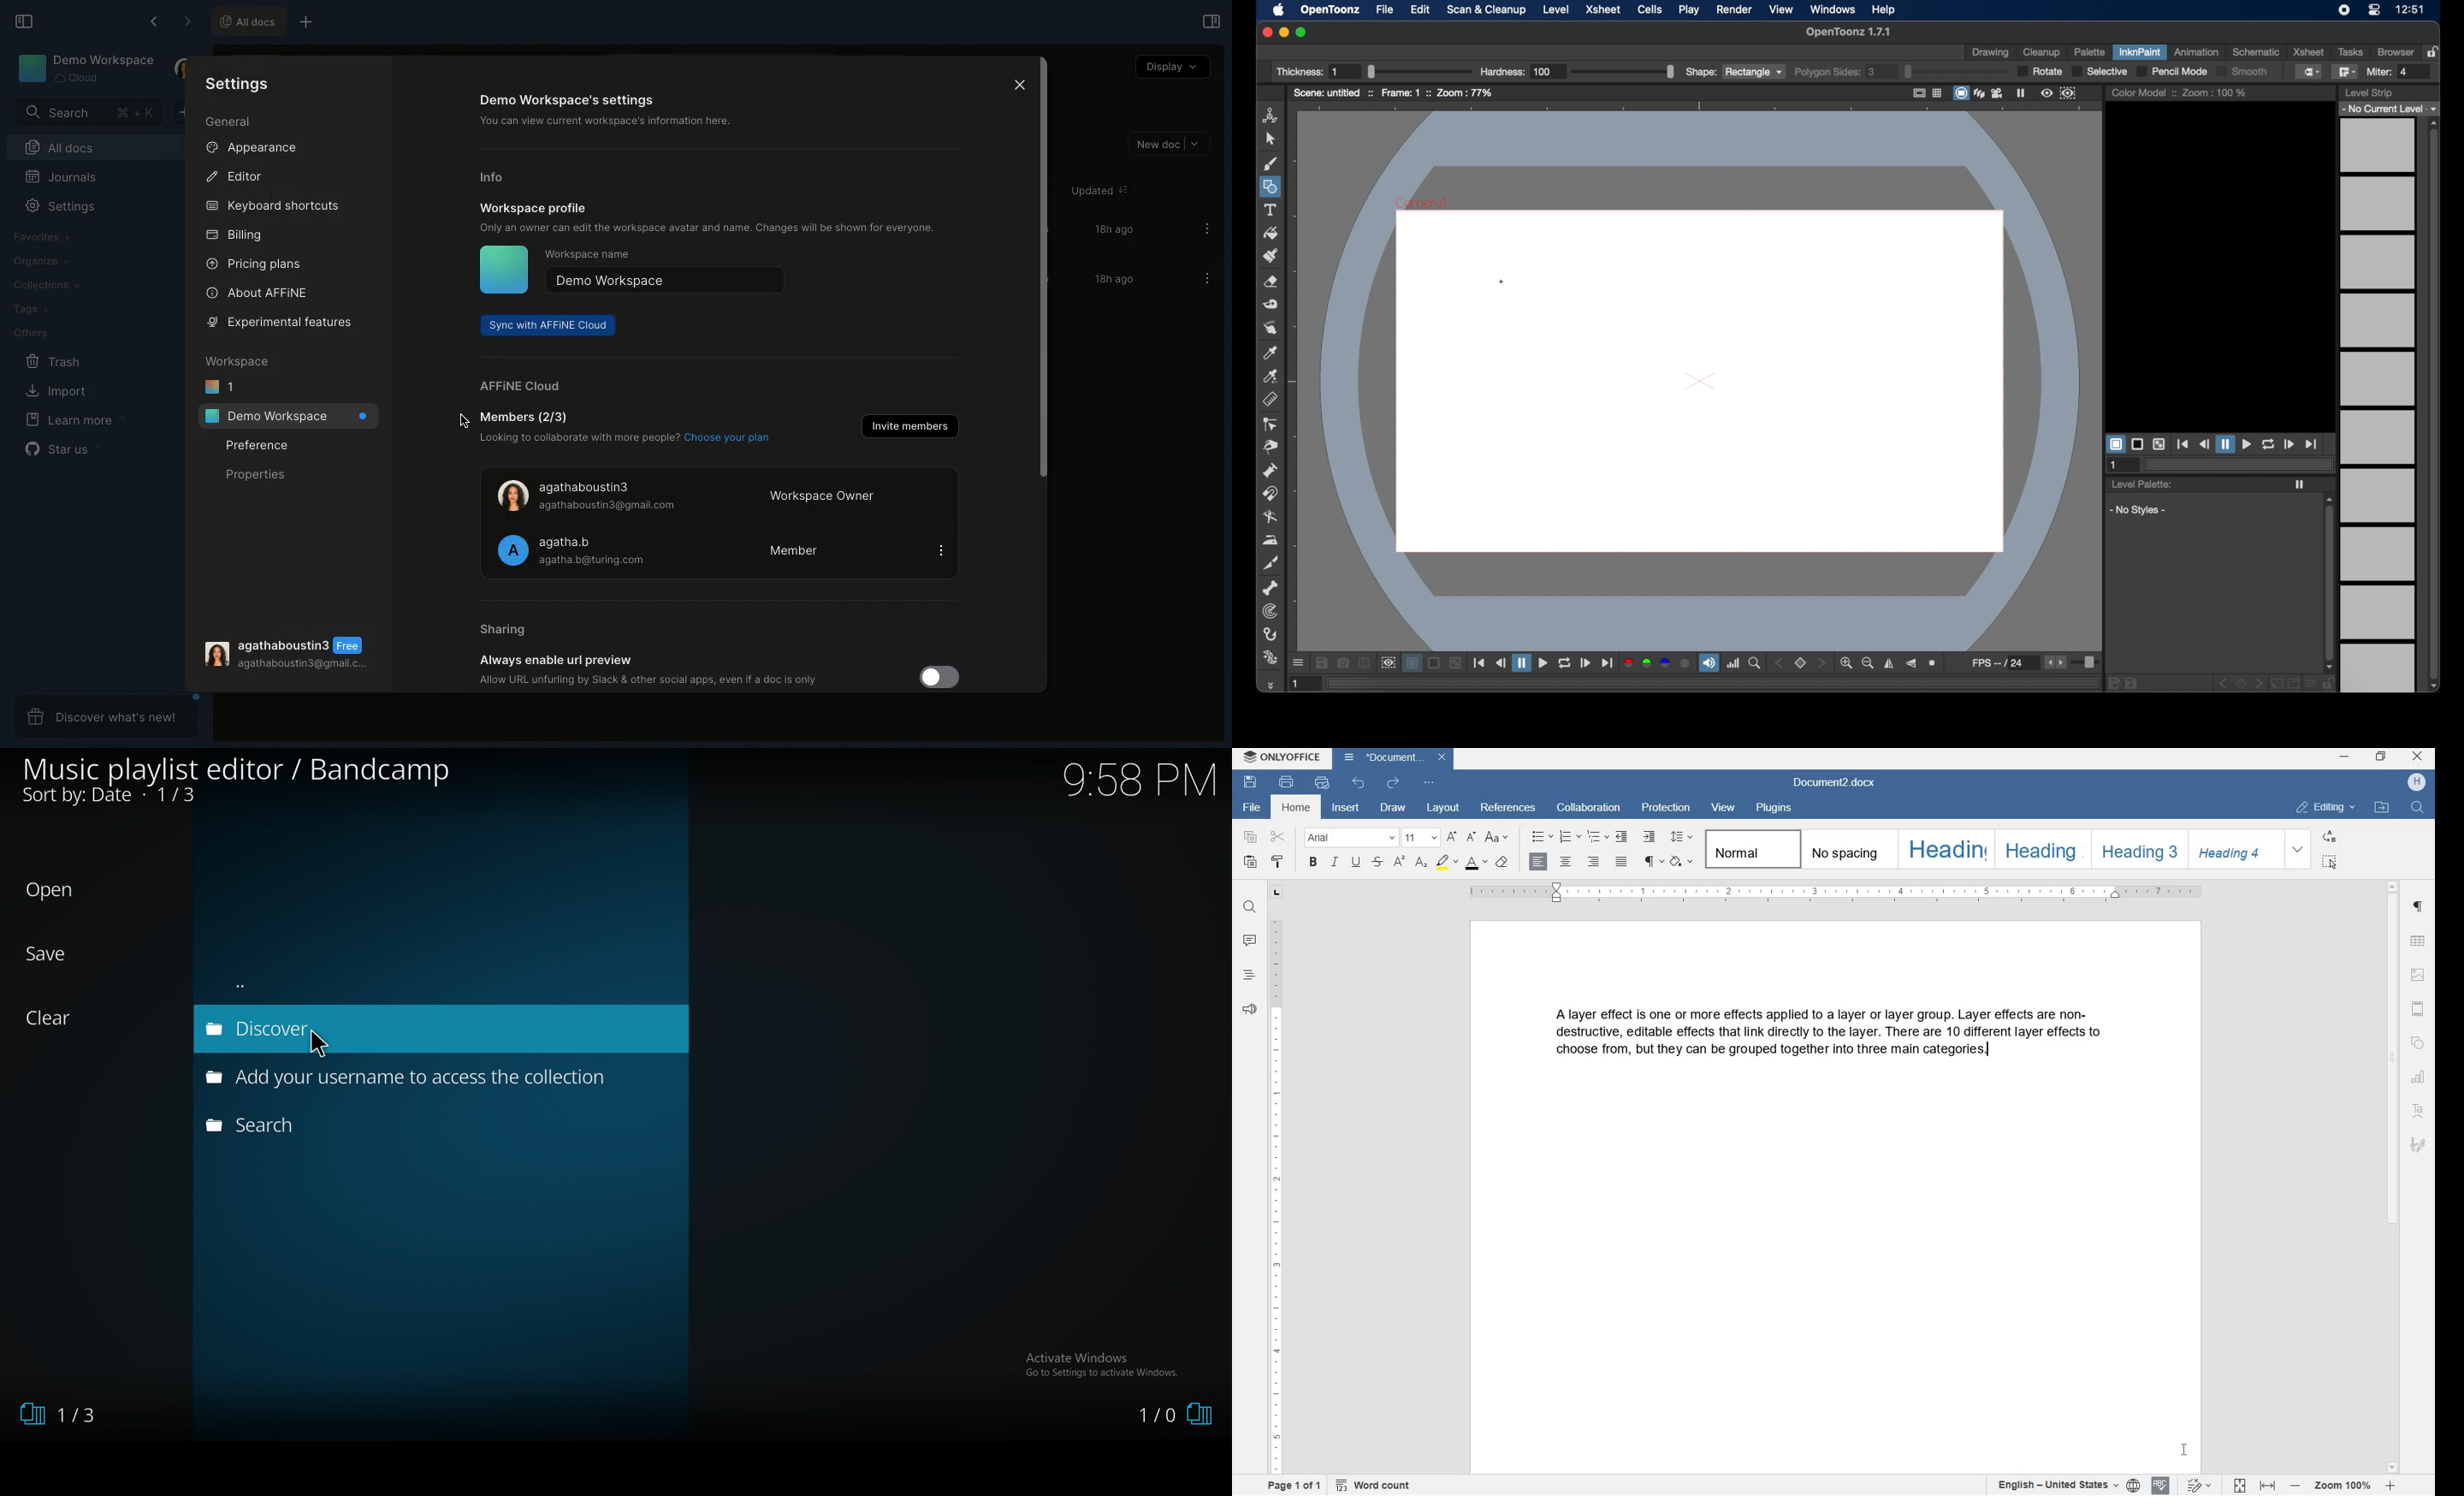 This screenshot has width=2464, height=1512. Describe the element at coordinates (1270, 611) in the screenshot. I see `tracker tool` at that location.